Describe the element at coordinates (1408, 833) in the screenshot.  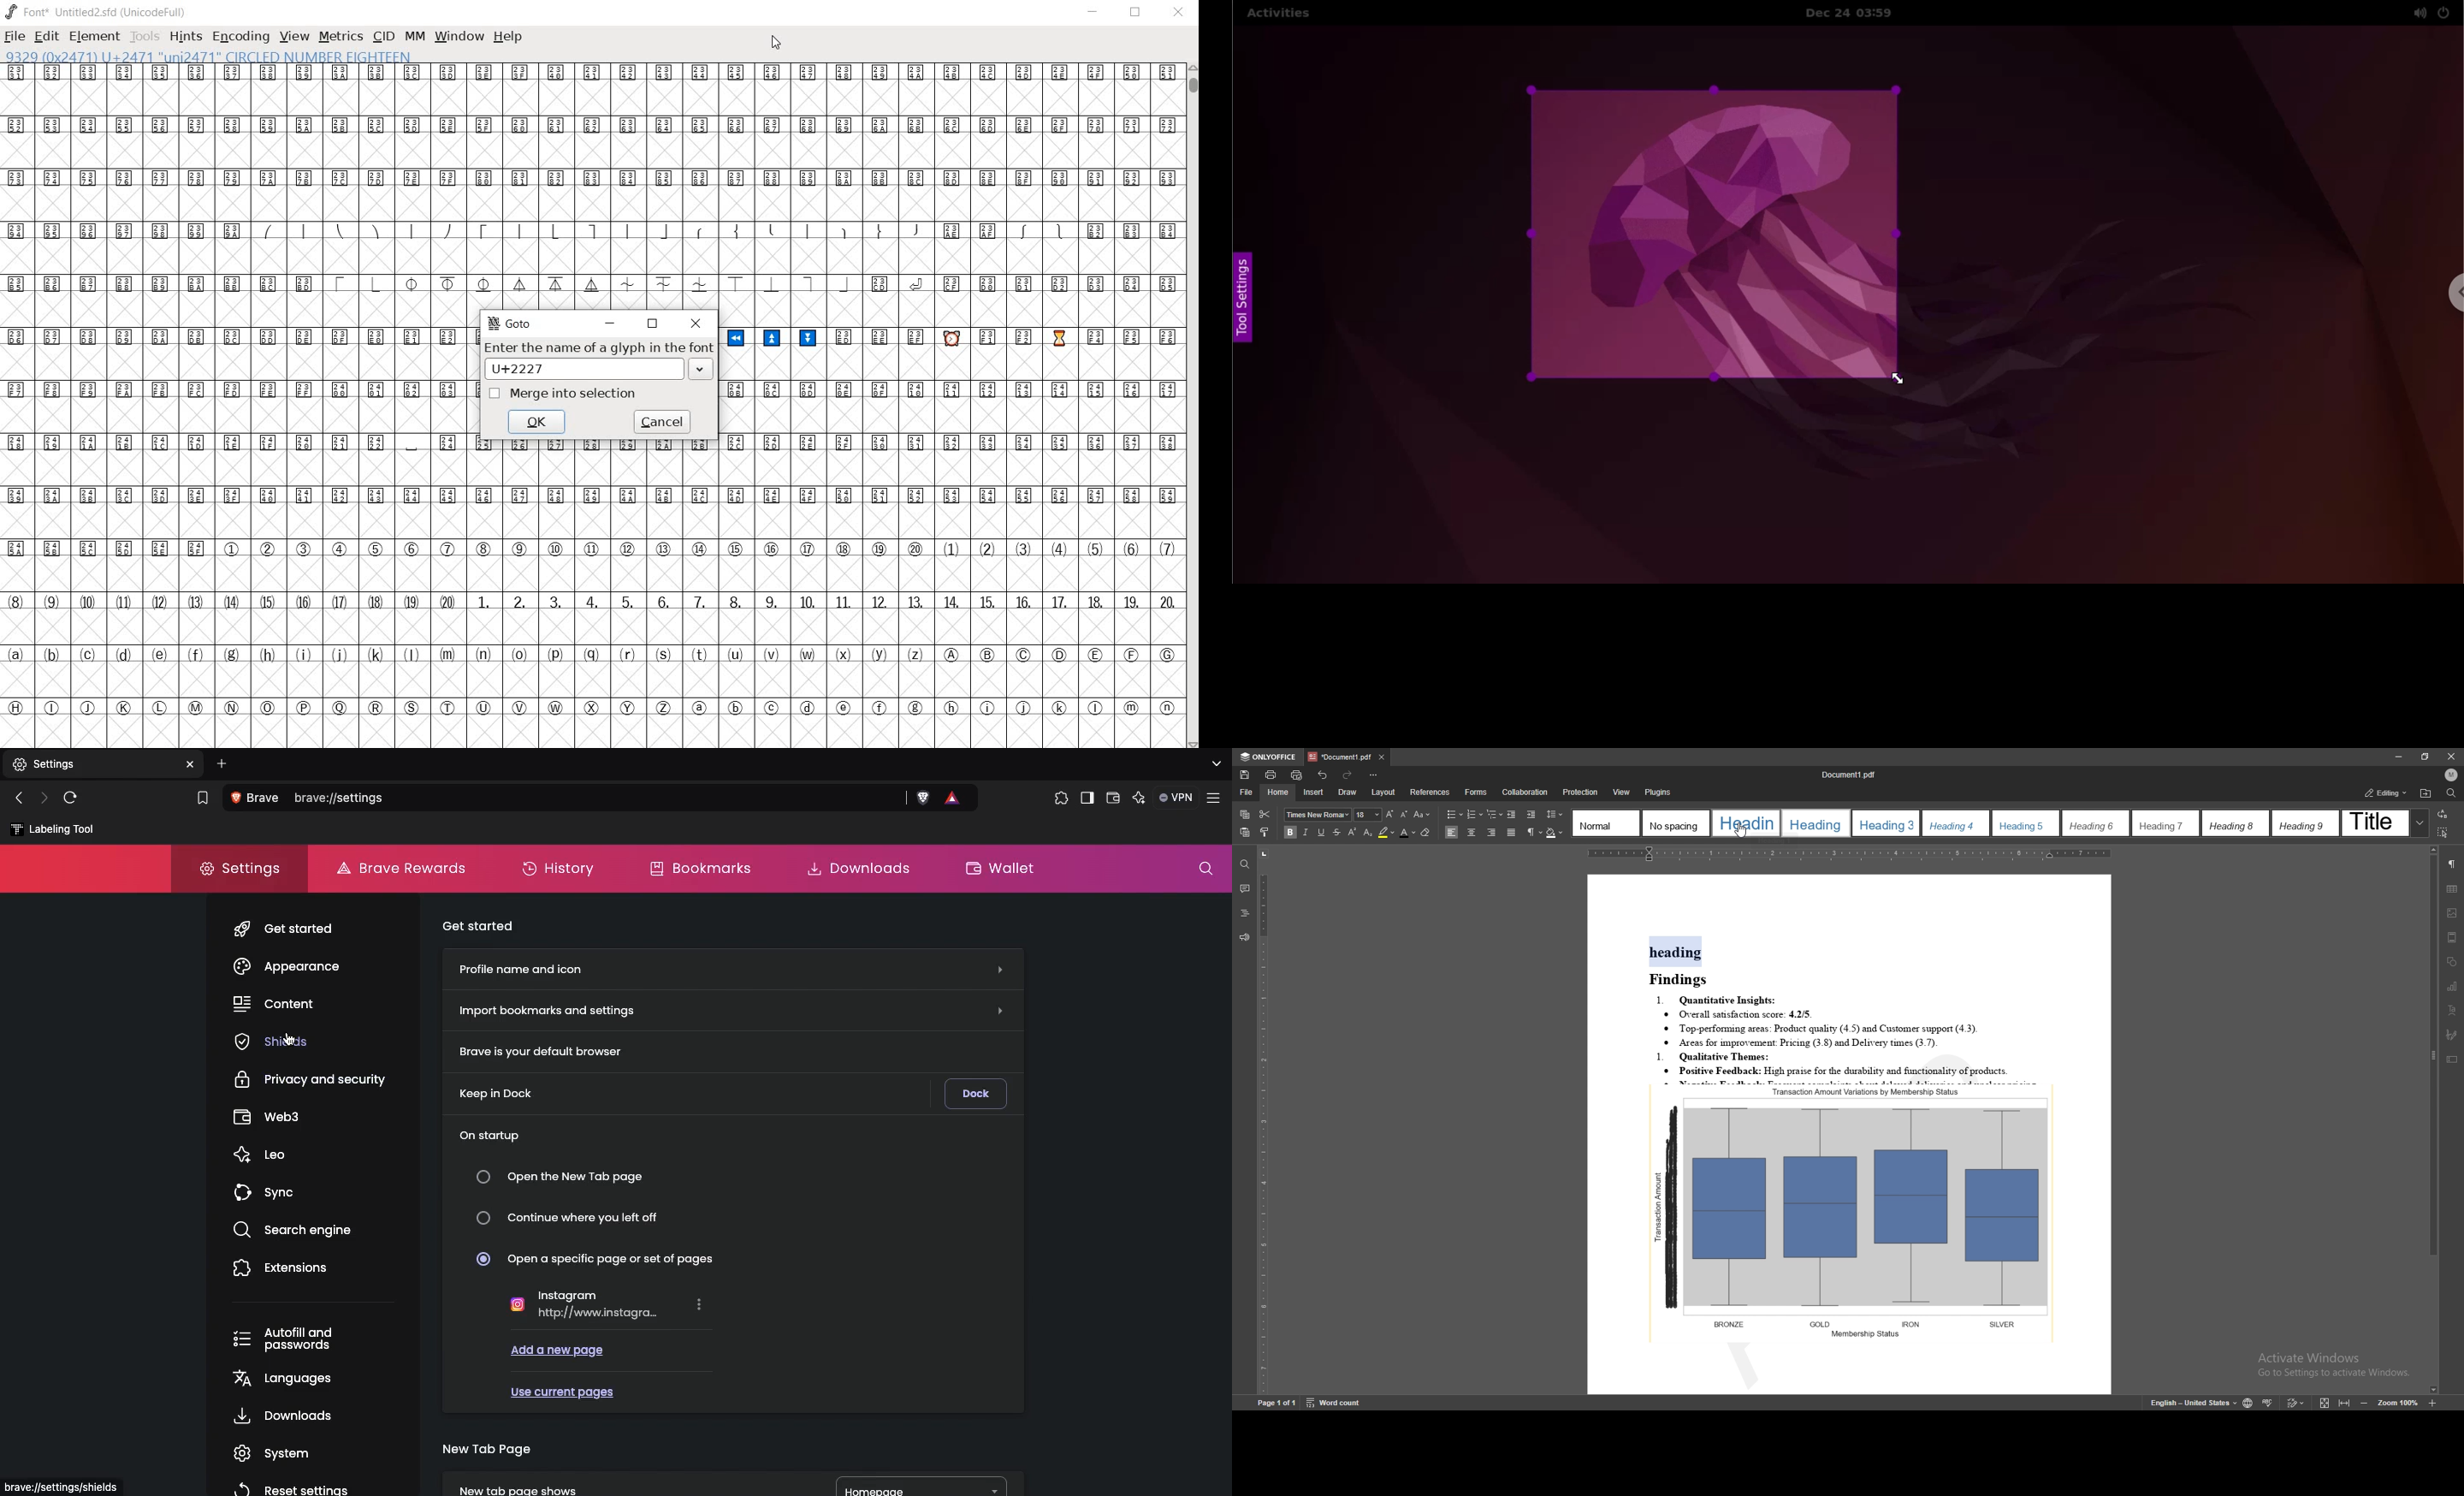
I see `font color` at that location.